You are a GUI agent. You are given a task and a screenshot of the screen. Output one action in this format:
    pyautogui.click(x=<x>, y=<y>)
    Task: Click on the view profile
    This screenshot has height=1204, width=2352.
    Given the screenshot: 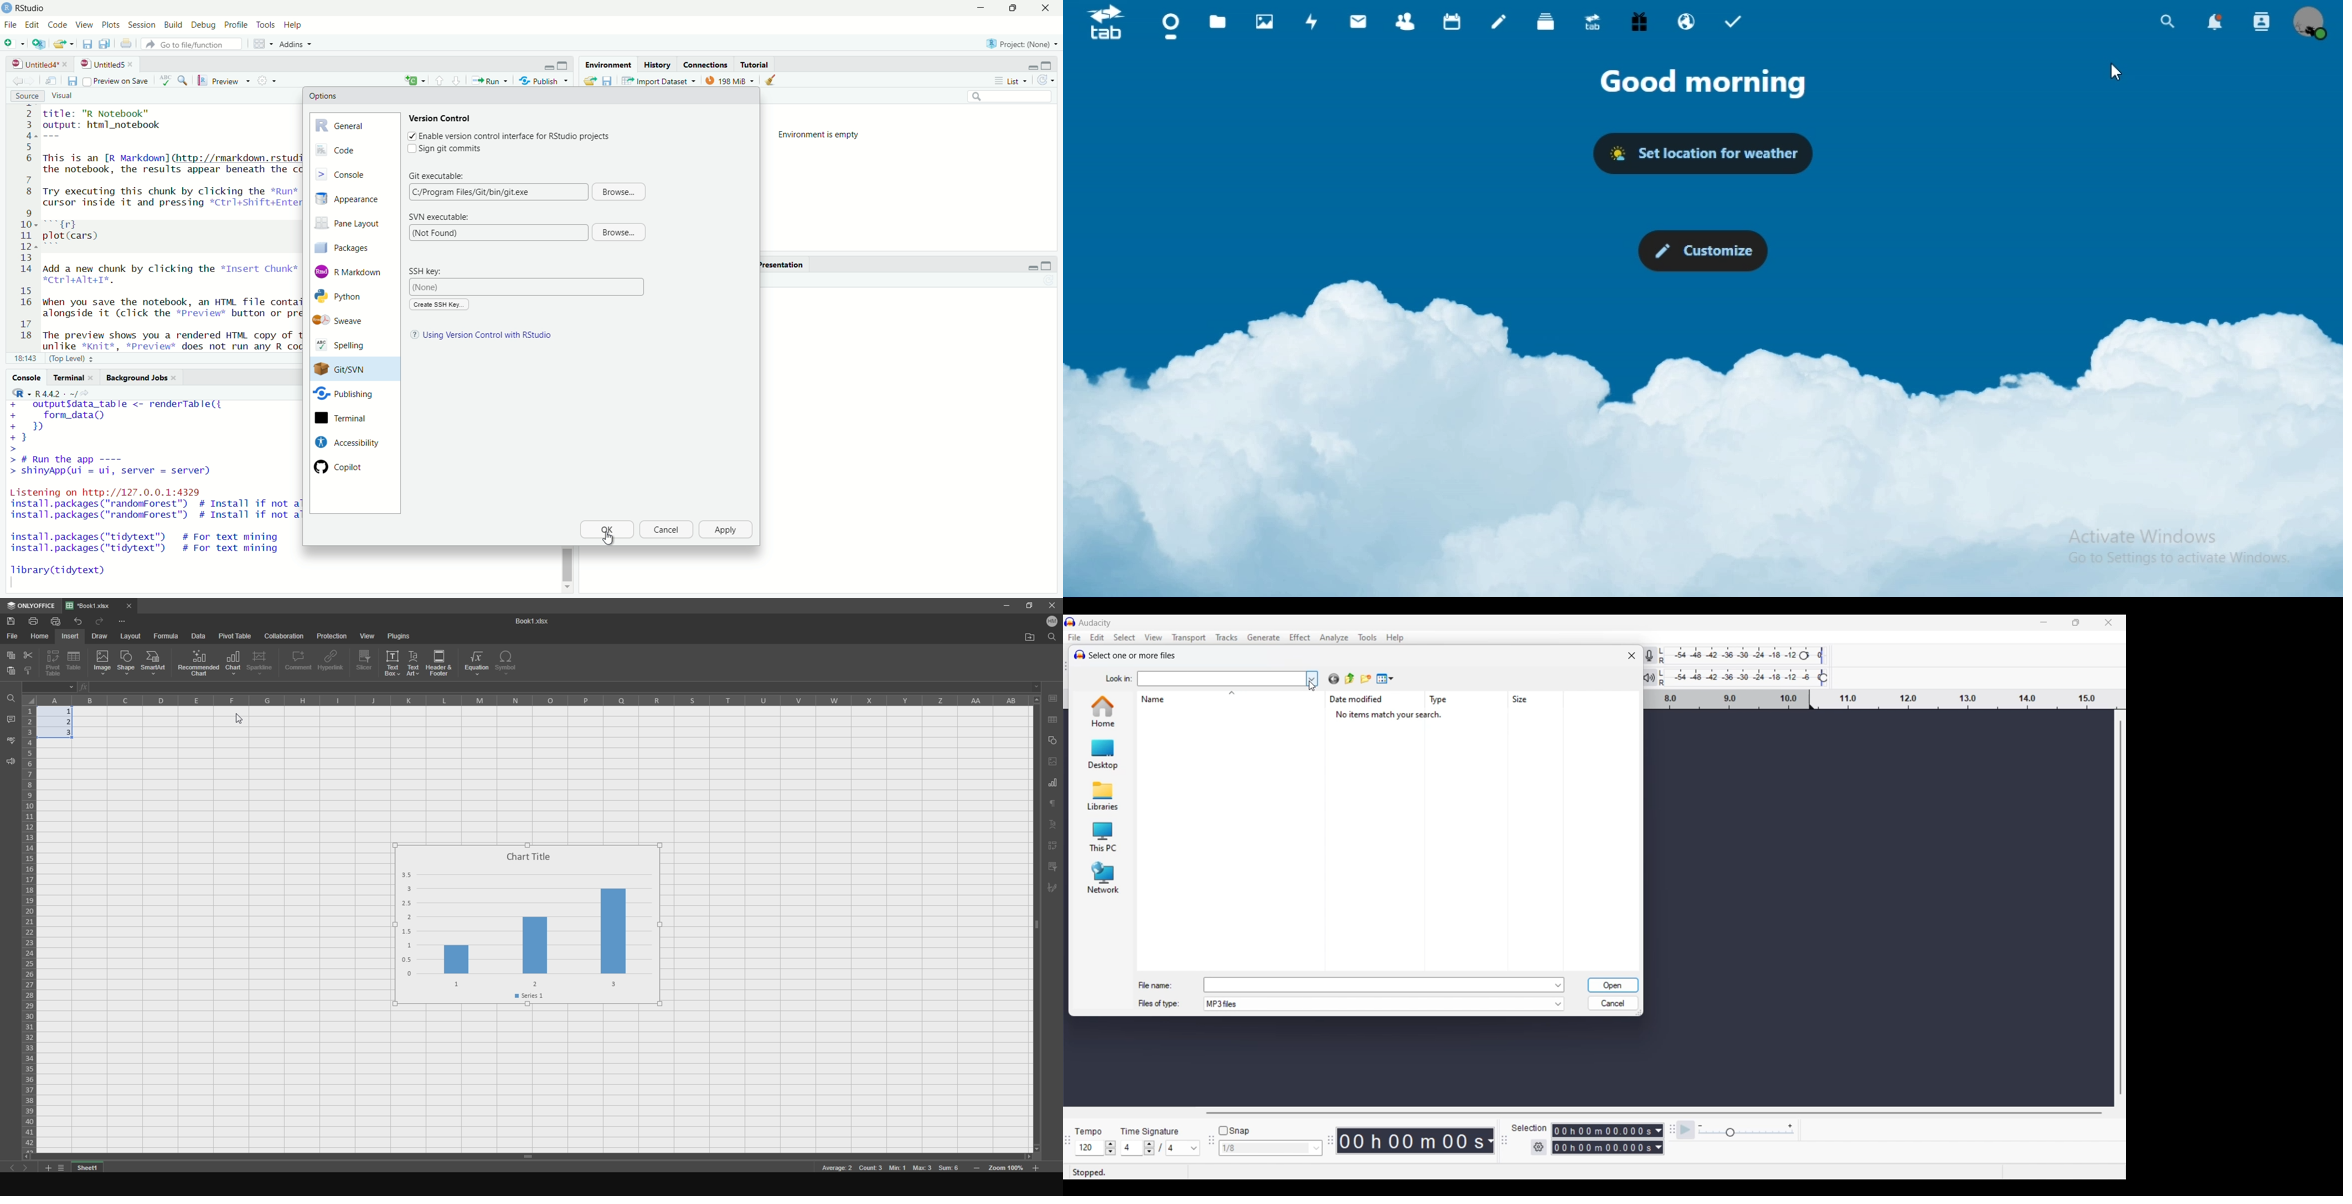 What is the action you would take?
    pyautogui.click(x=2313, y=21)
    